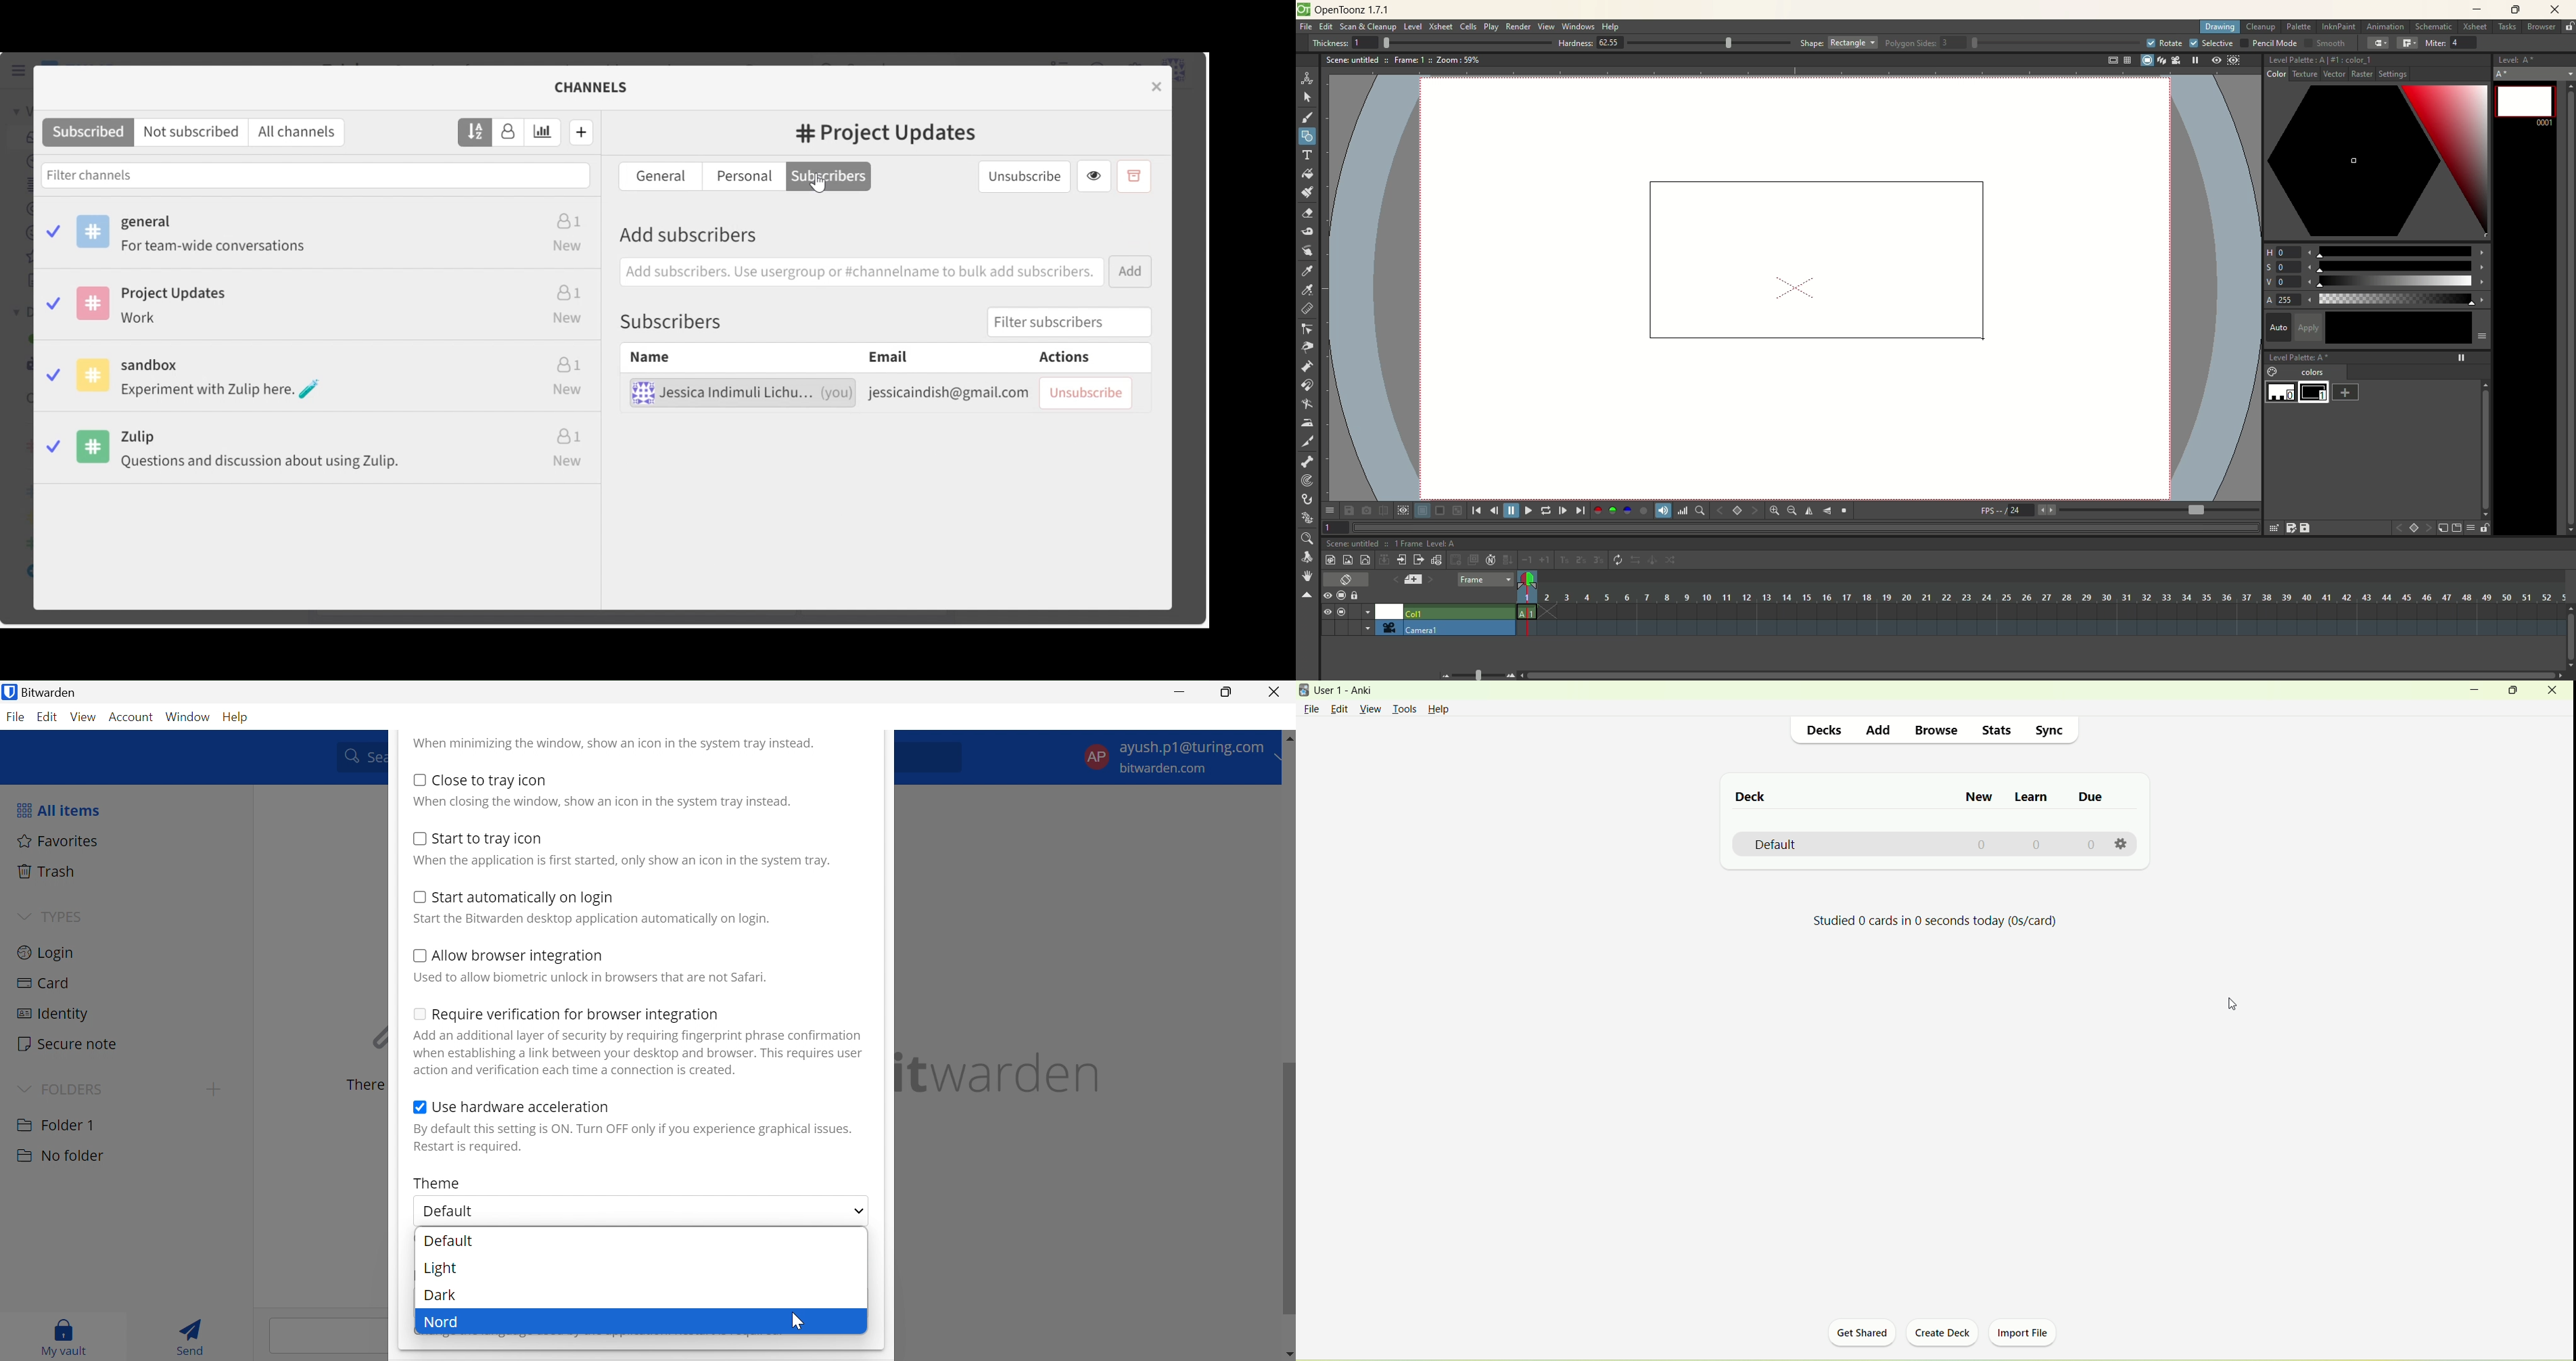  I want to click on new, so click(1981, 796).